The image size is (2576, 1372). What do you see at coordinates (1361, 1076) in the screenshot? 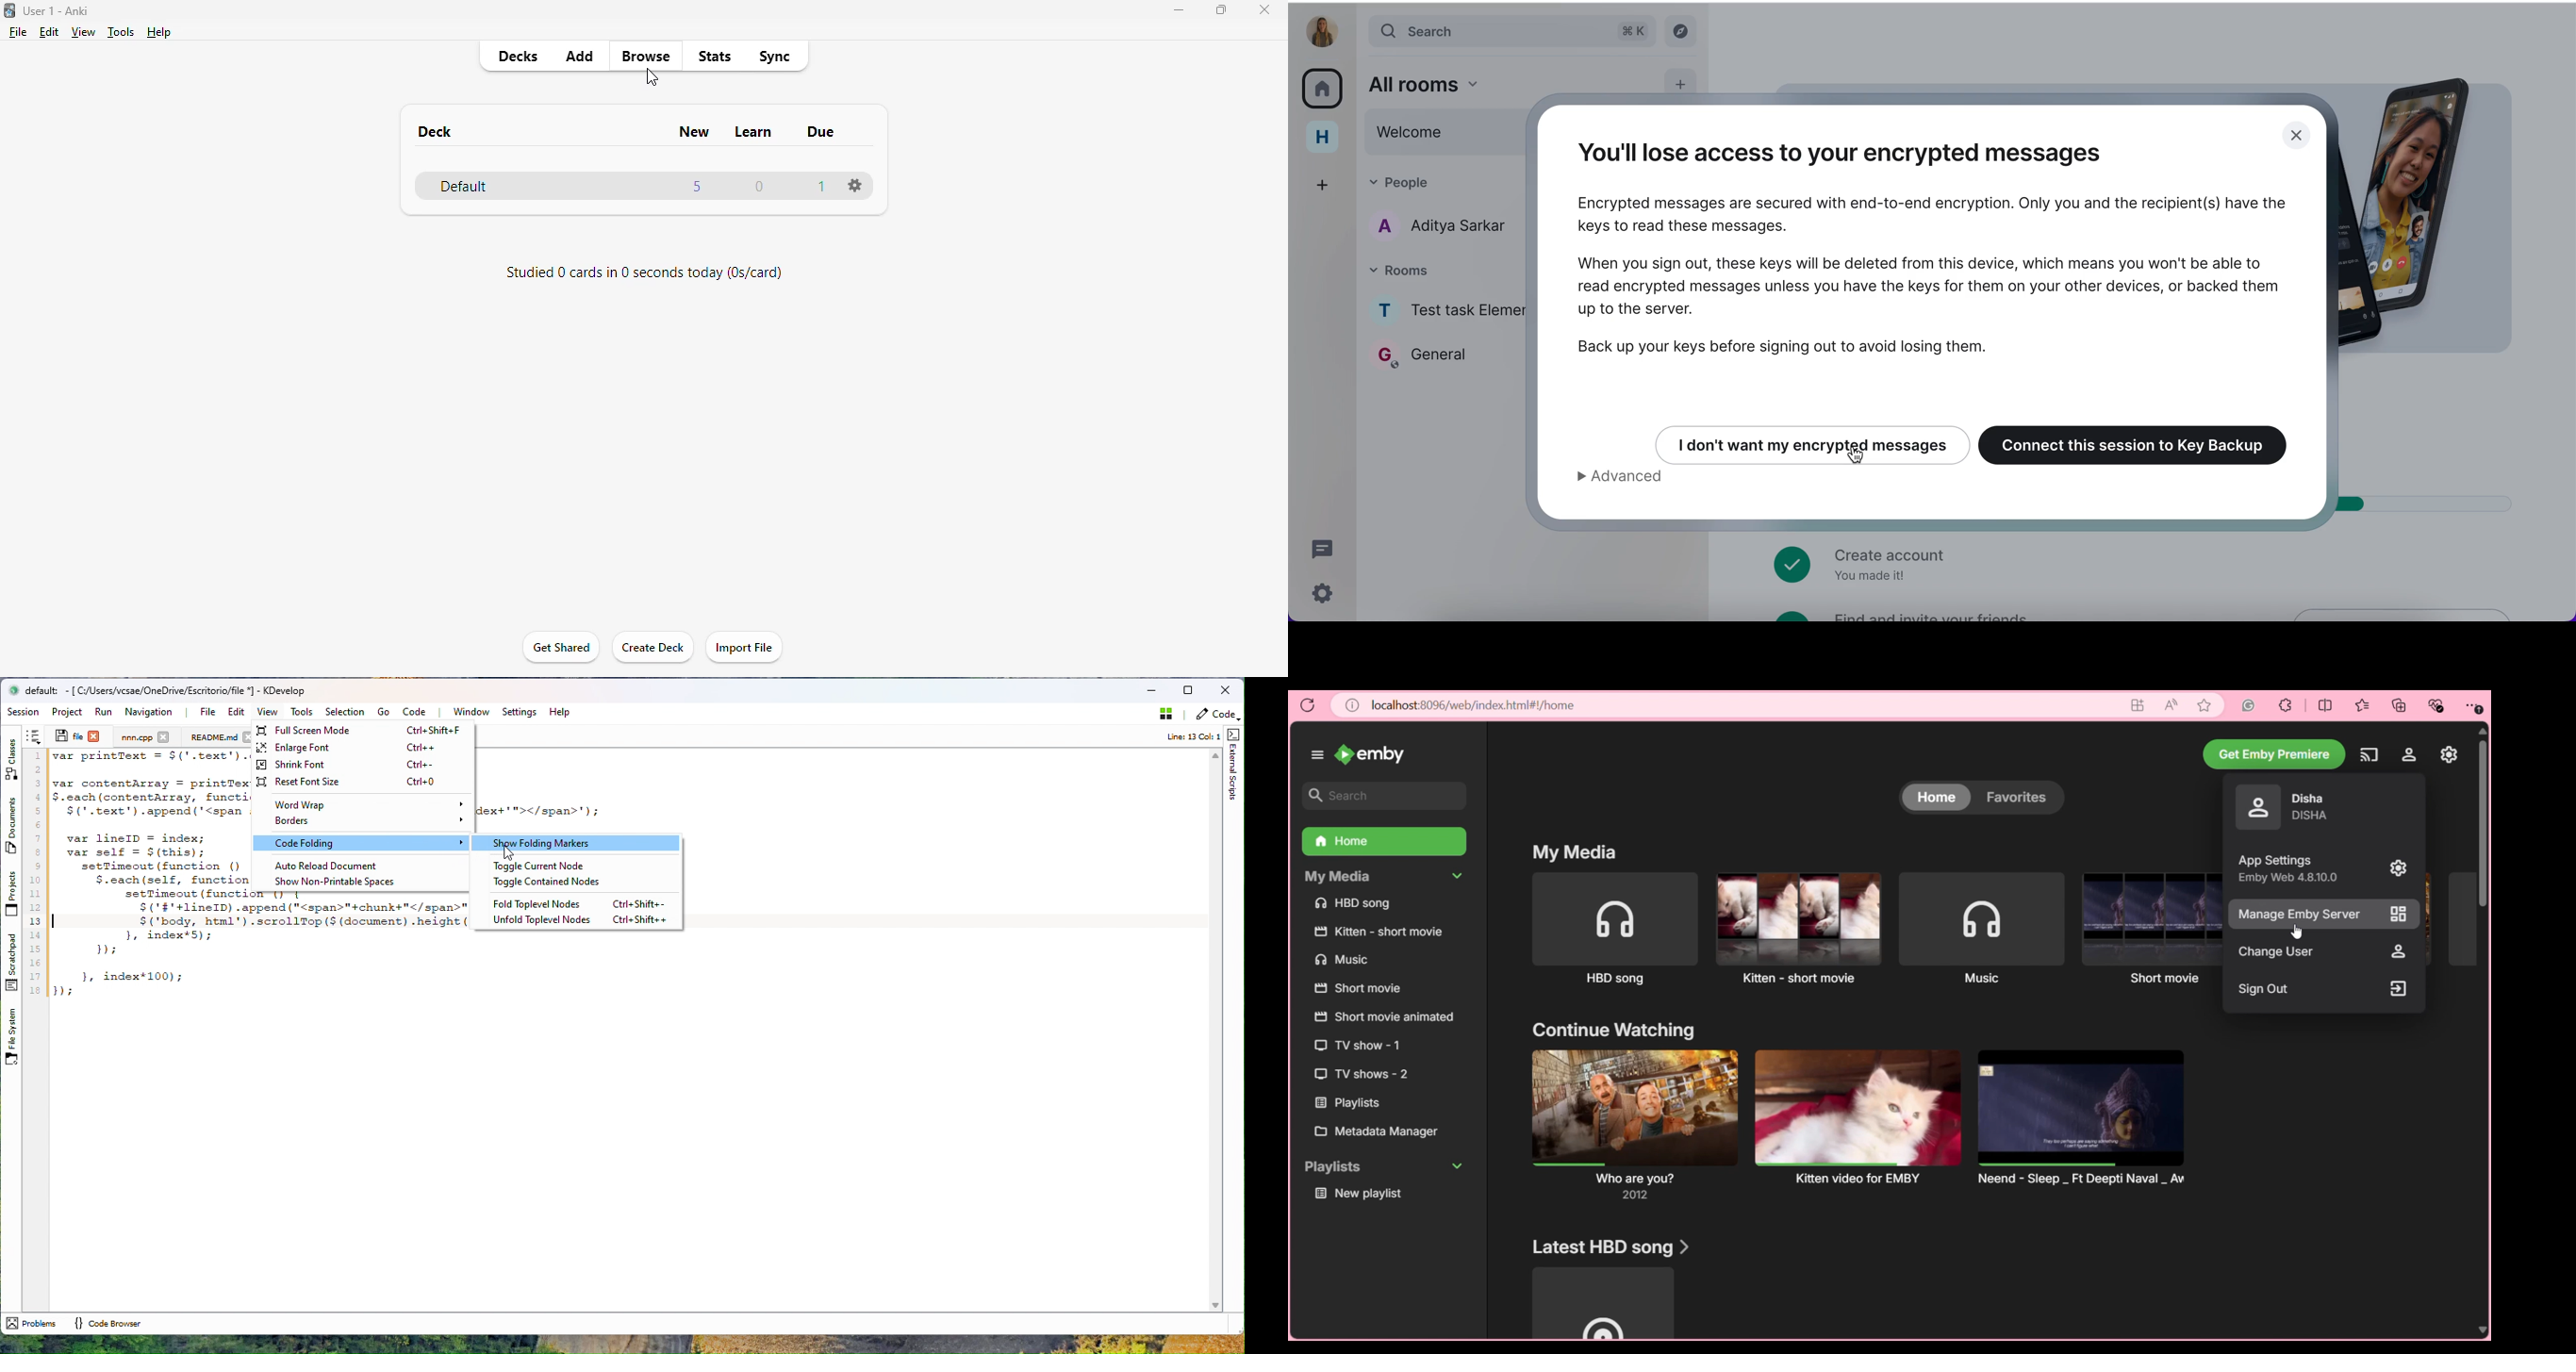
I see `TV shows-2` at bounding box center [1361, 1076].